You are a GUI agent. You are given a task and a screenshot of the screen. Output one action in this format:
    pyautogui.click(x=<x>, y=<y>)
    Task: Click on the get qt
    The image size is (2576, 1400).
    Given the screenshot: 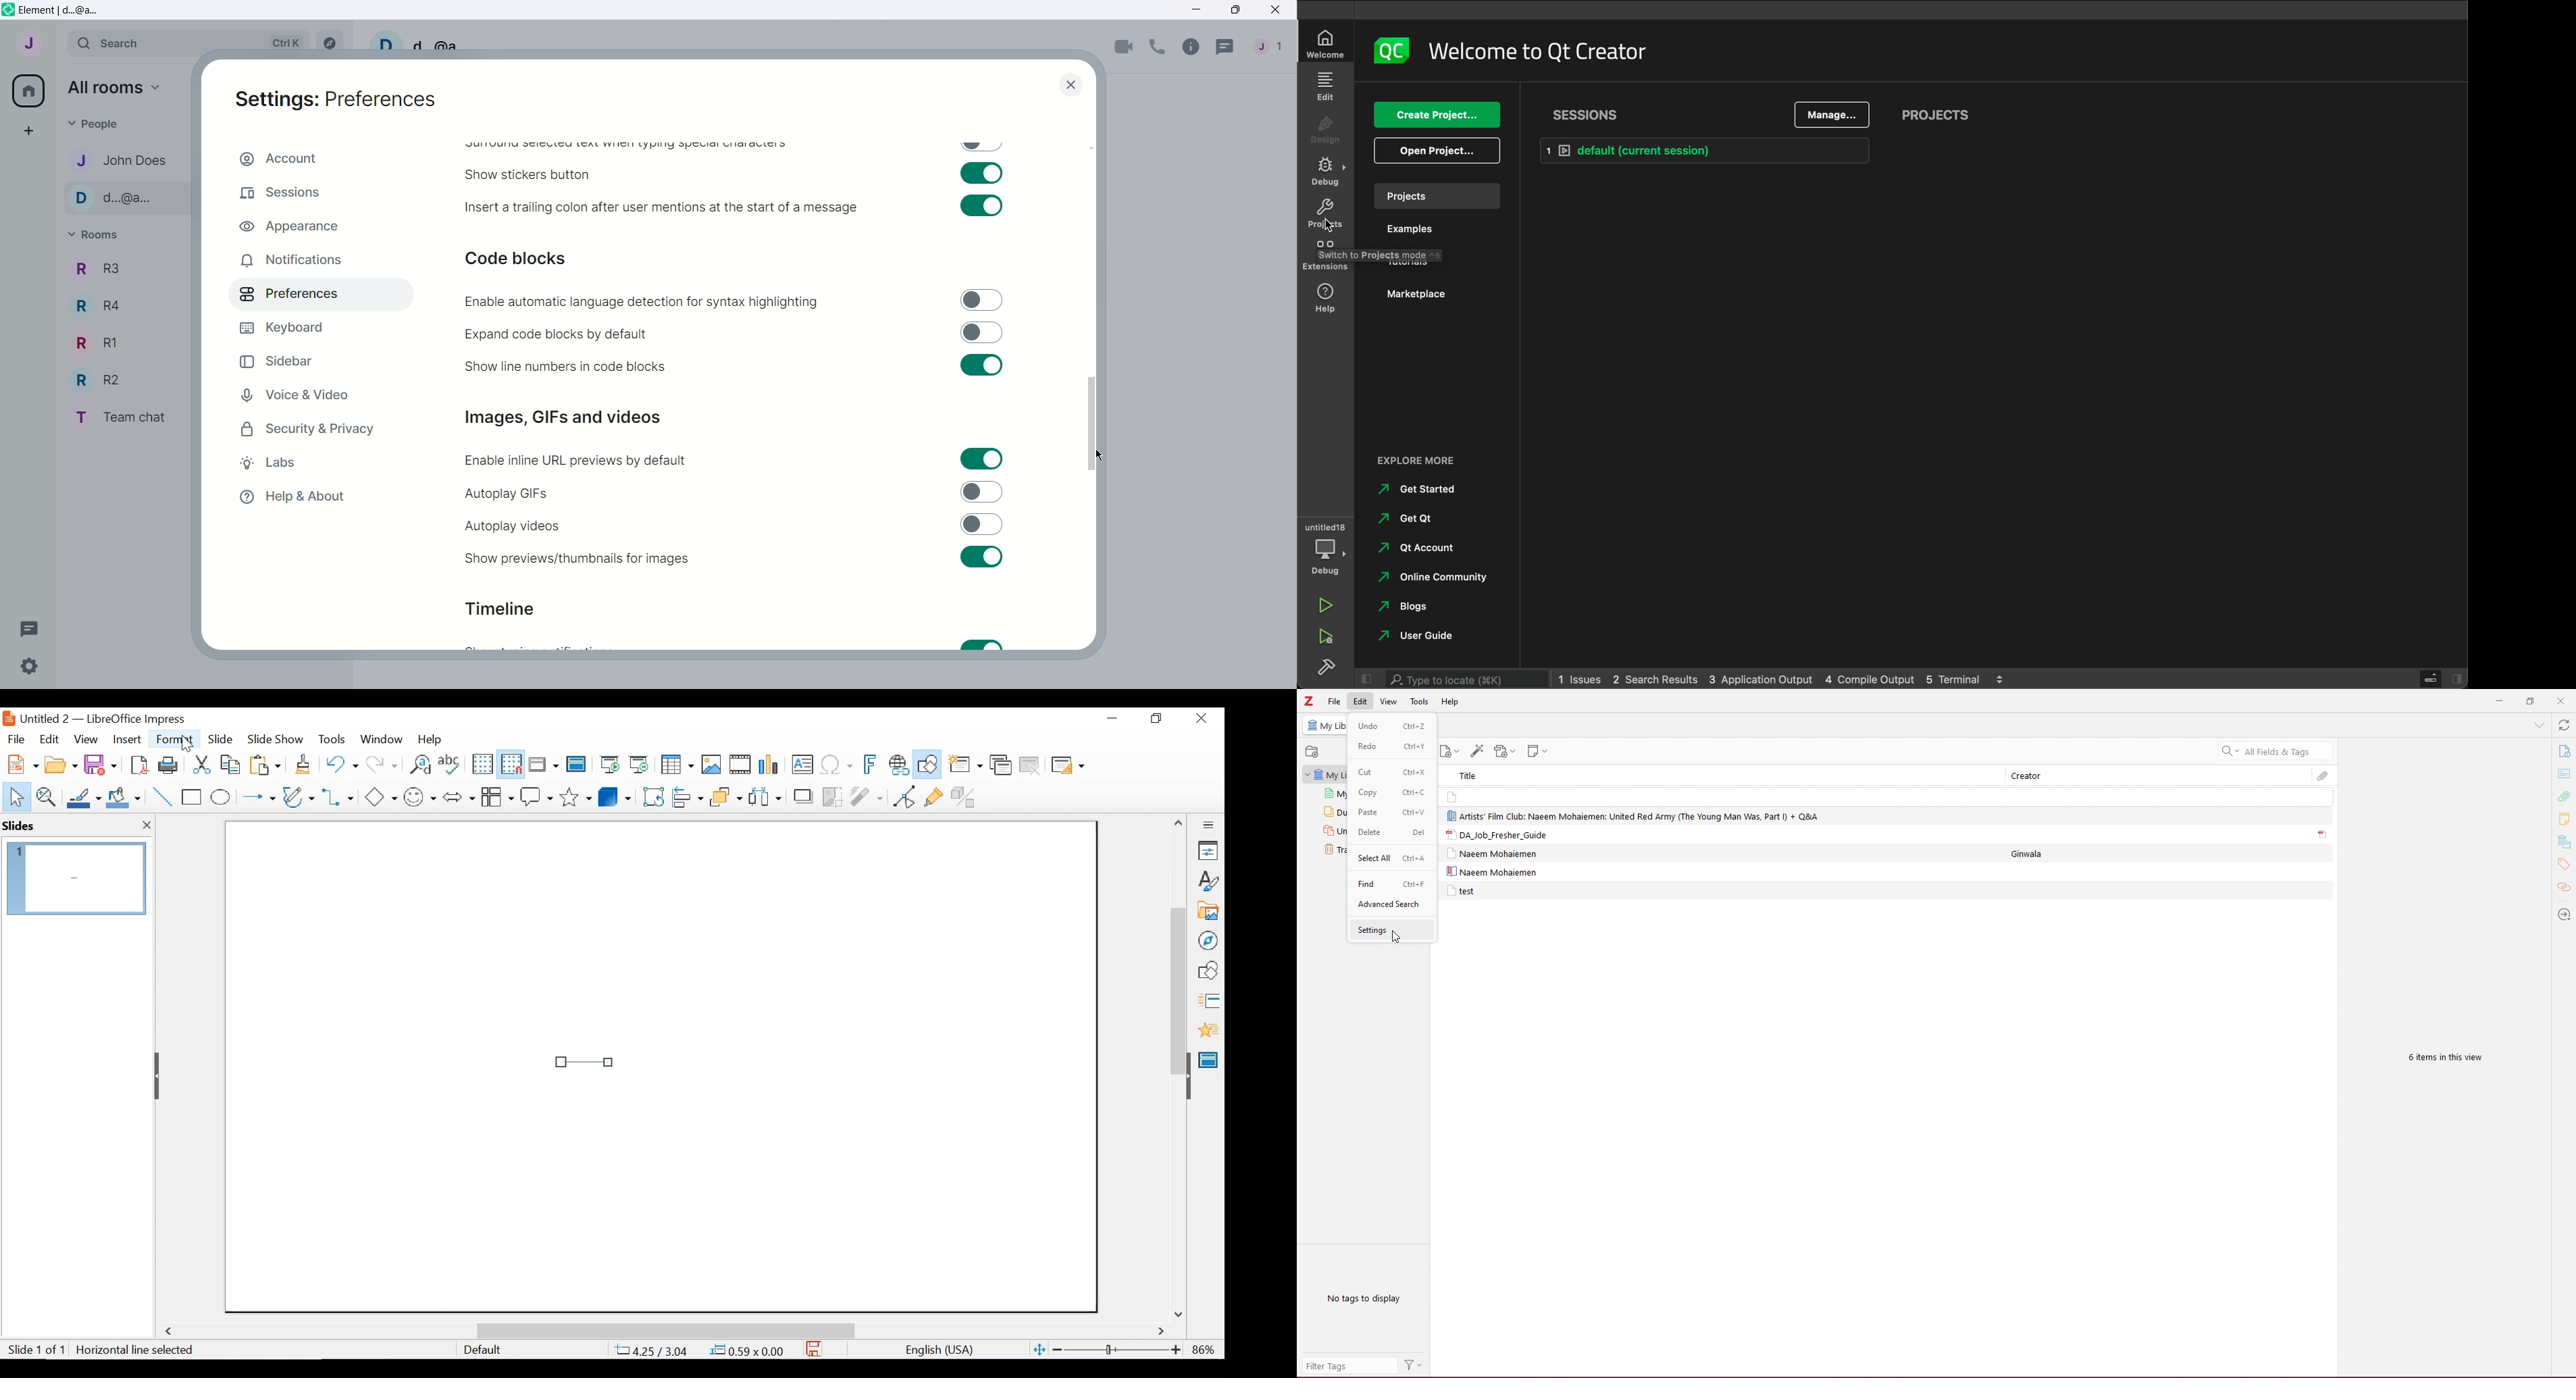 What is the action you would take?
    pyautogui.click(x=1407, y=515)
    